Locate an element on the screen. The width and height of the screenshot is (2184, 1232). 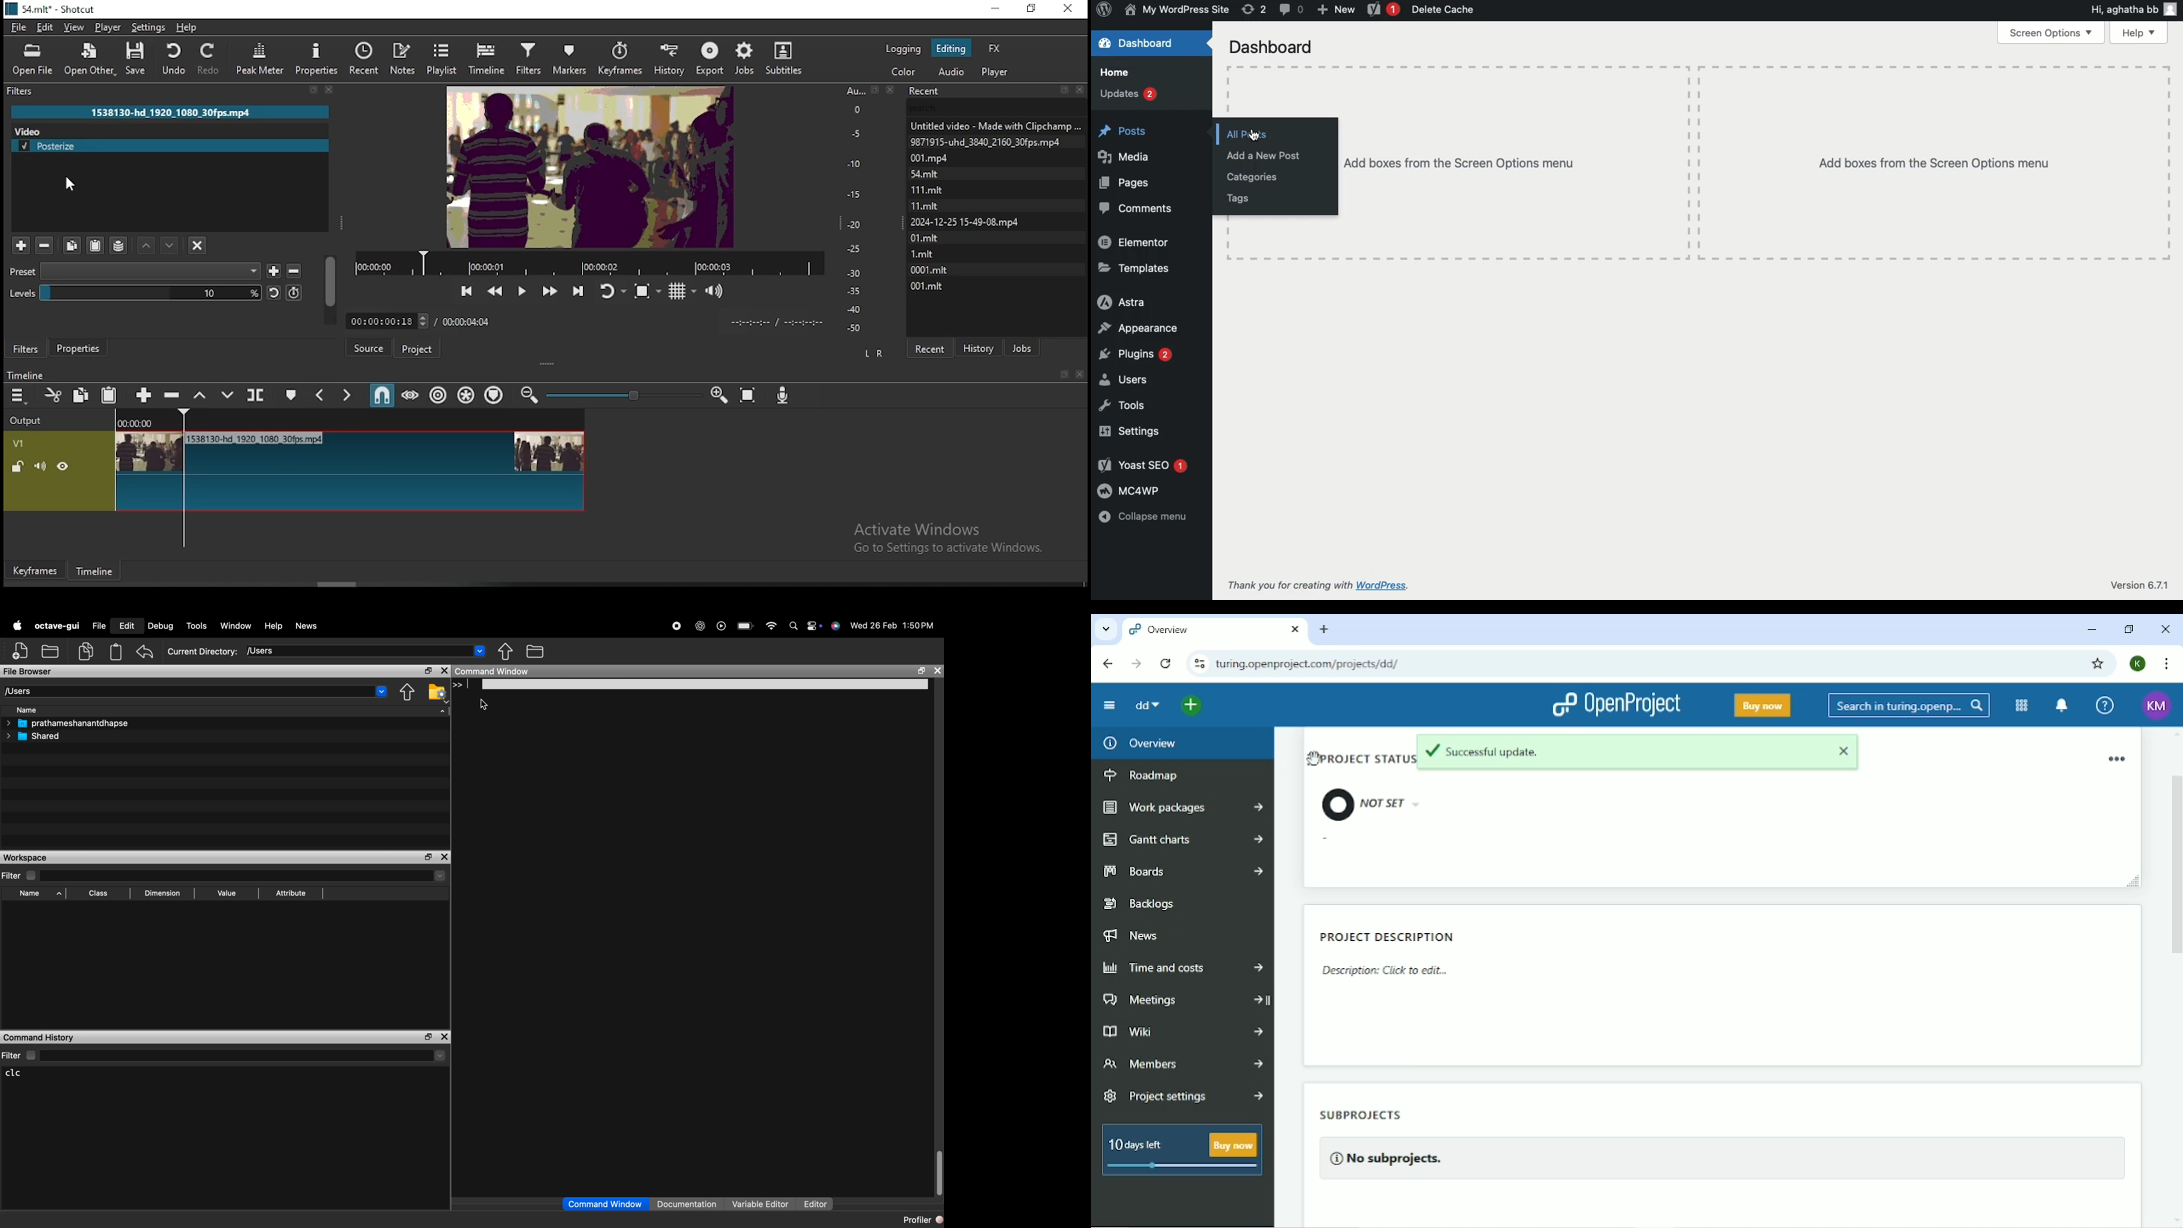
snap is located at coordinates (378, 397).